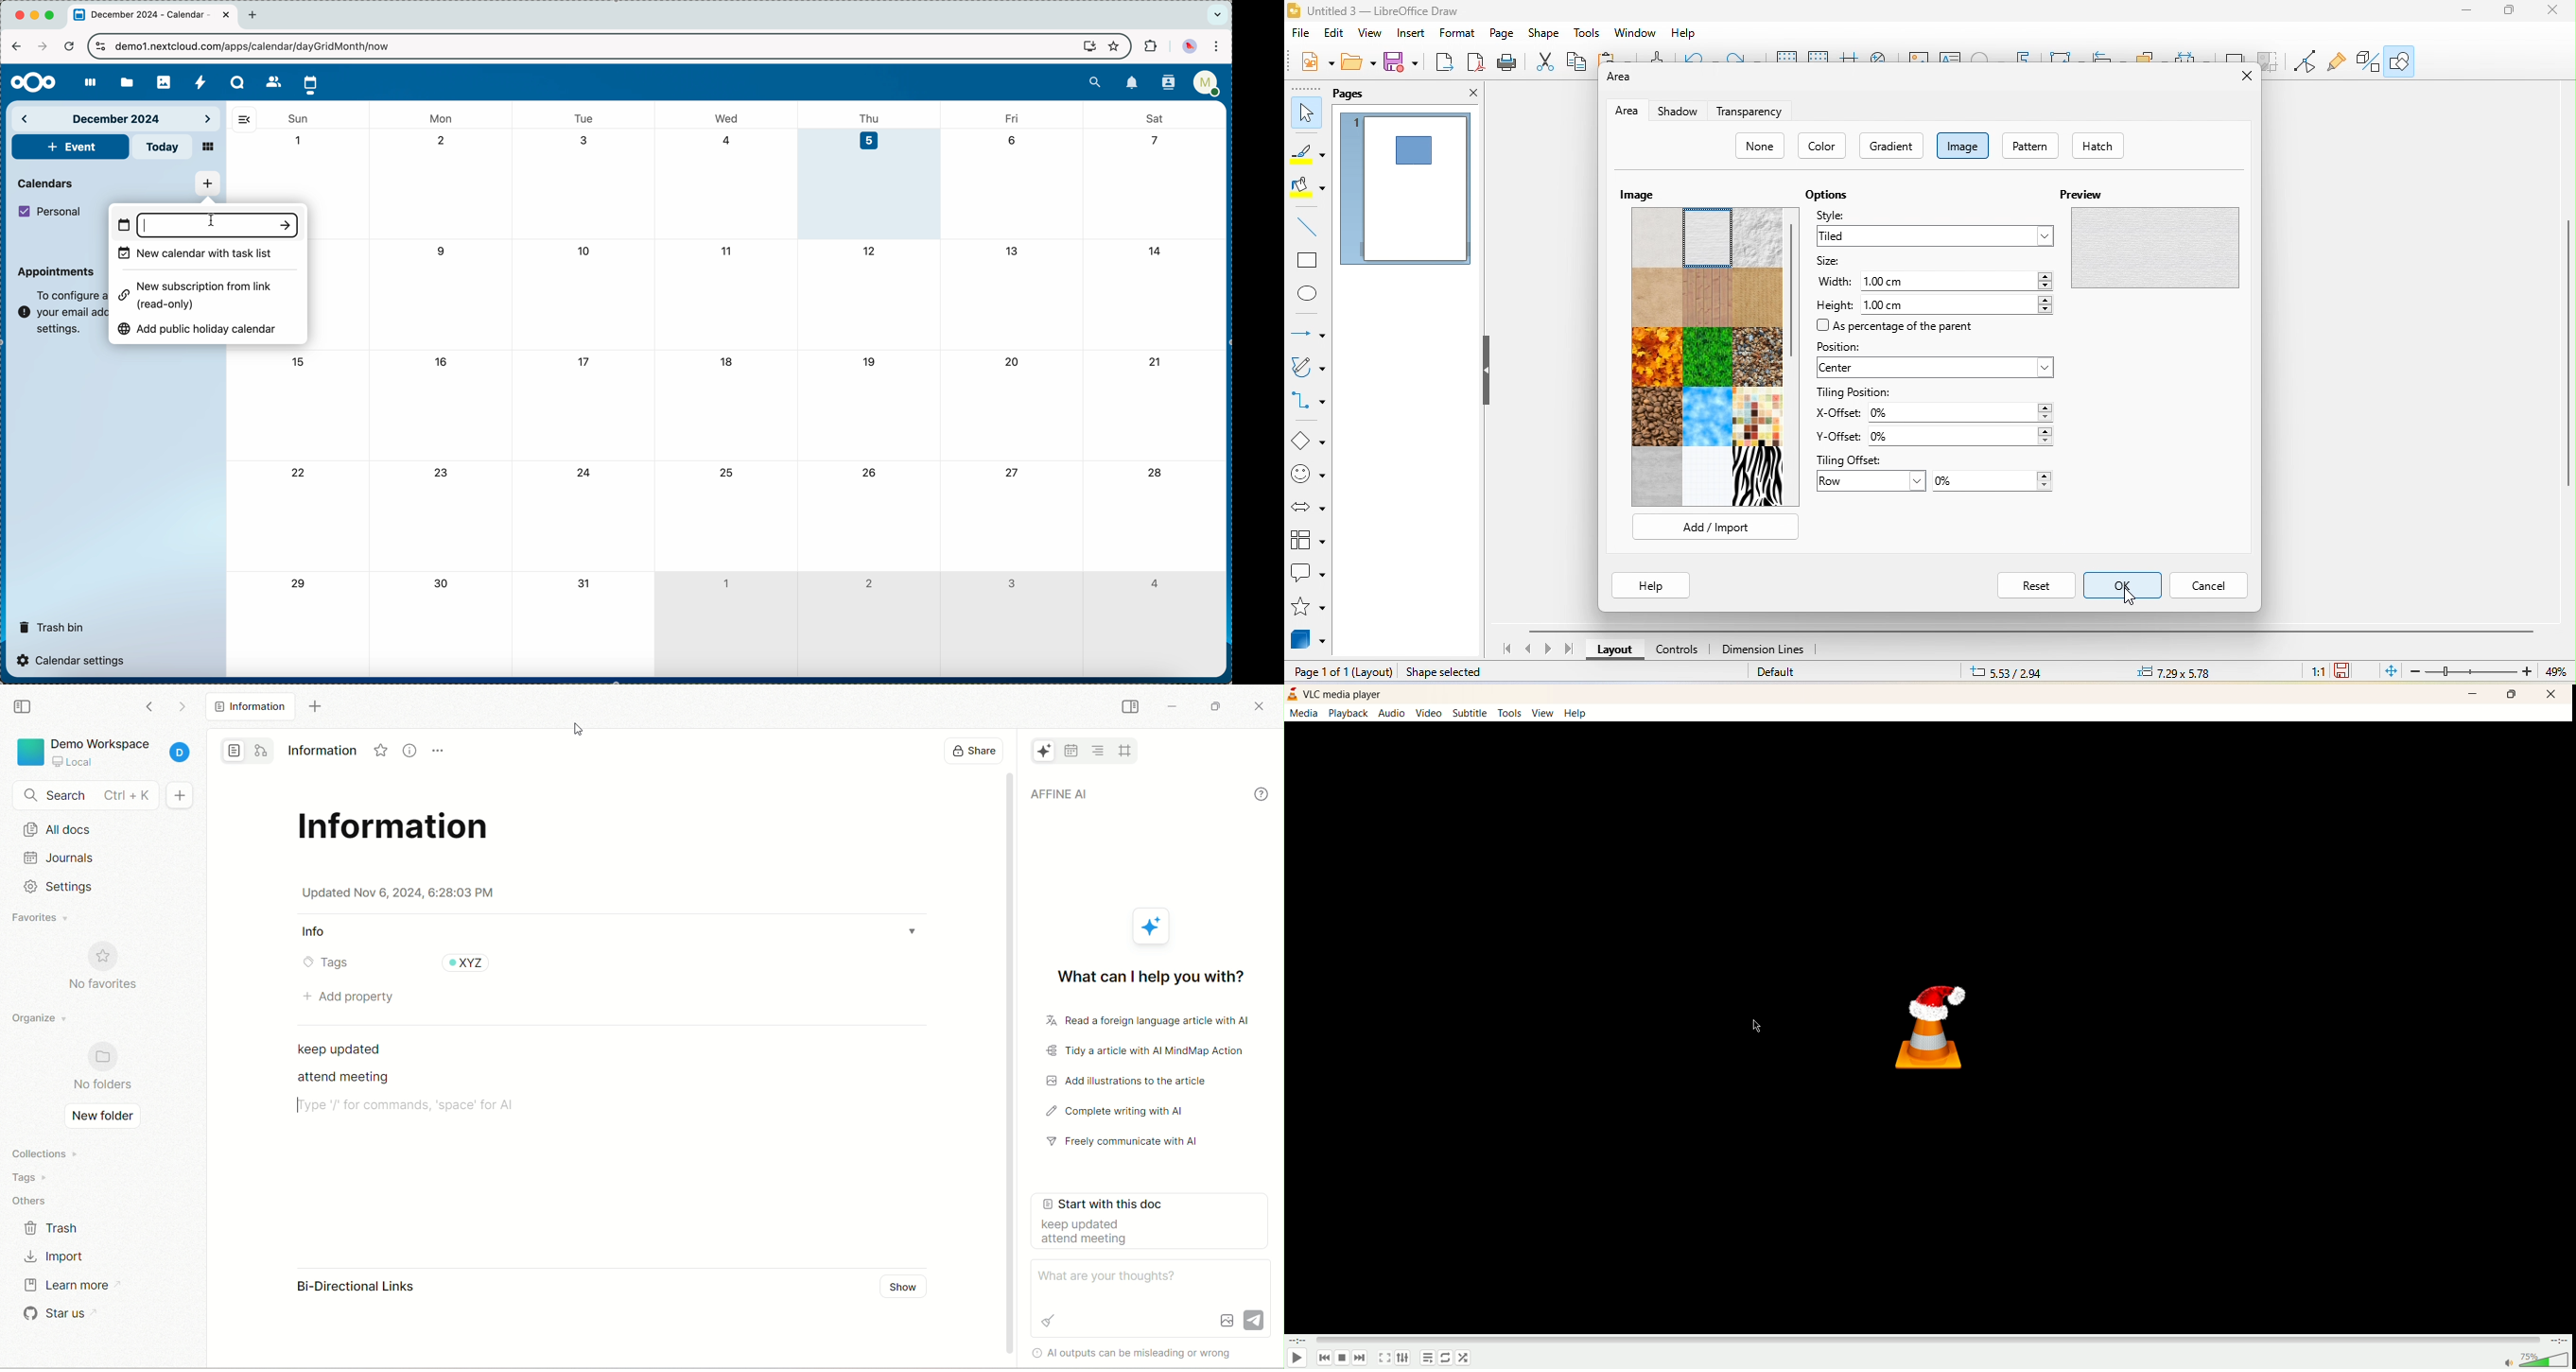 The width and height of the screenshot is (2576, 1372). What do you see at coordinates (70, 147) in the screenshot?
I see `add event` at bounding box center [70, 147].